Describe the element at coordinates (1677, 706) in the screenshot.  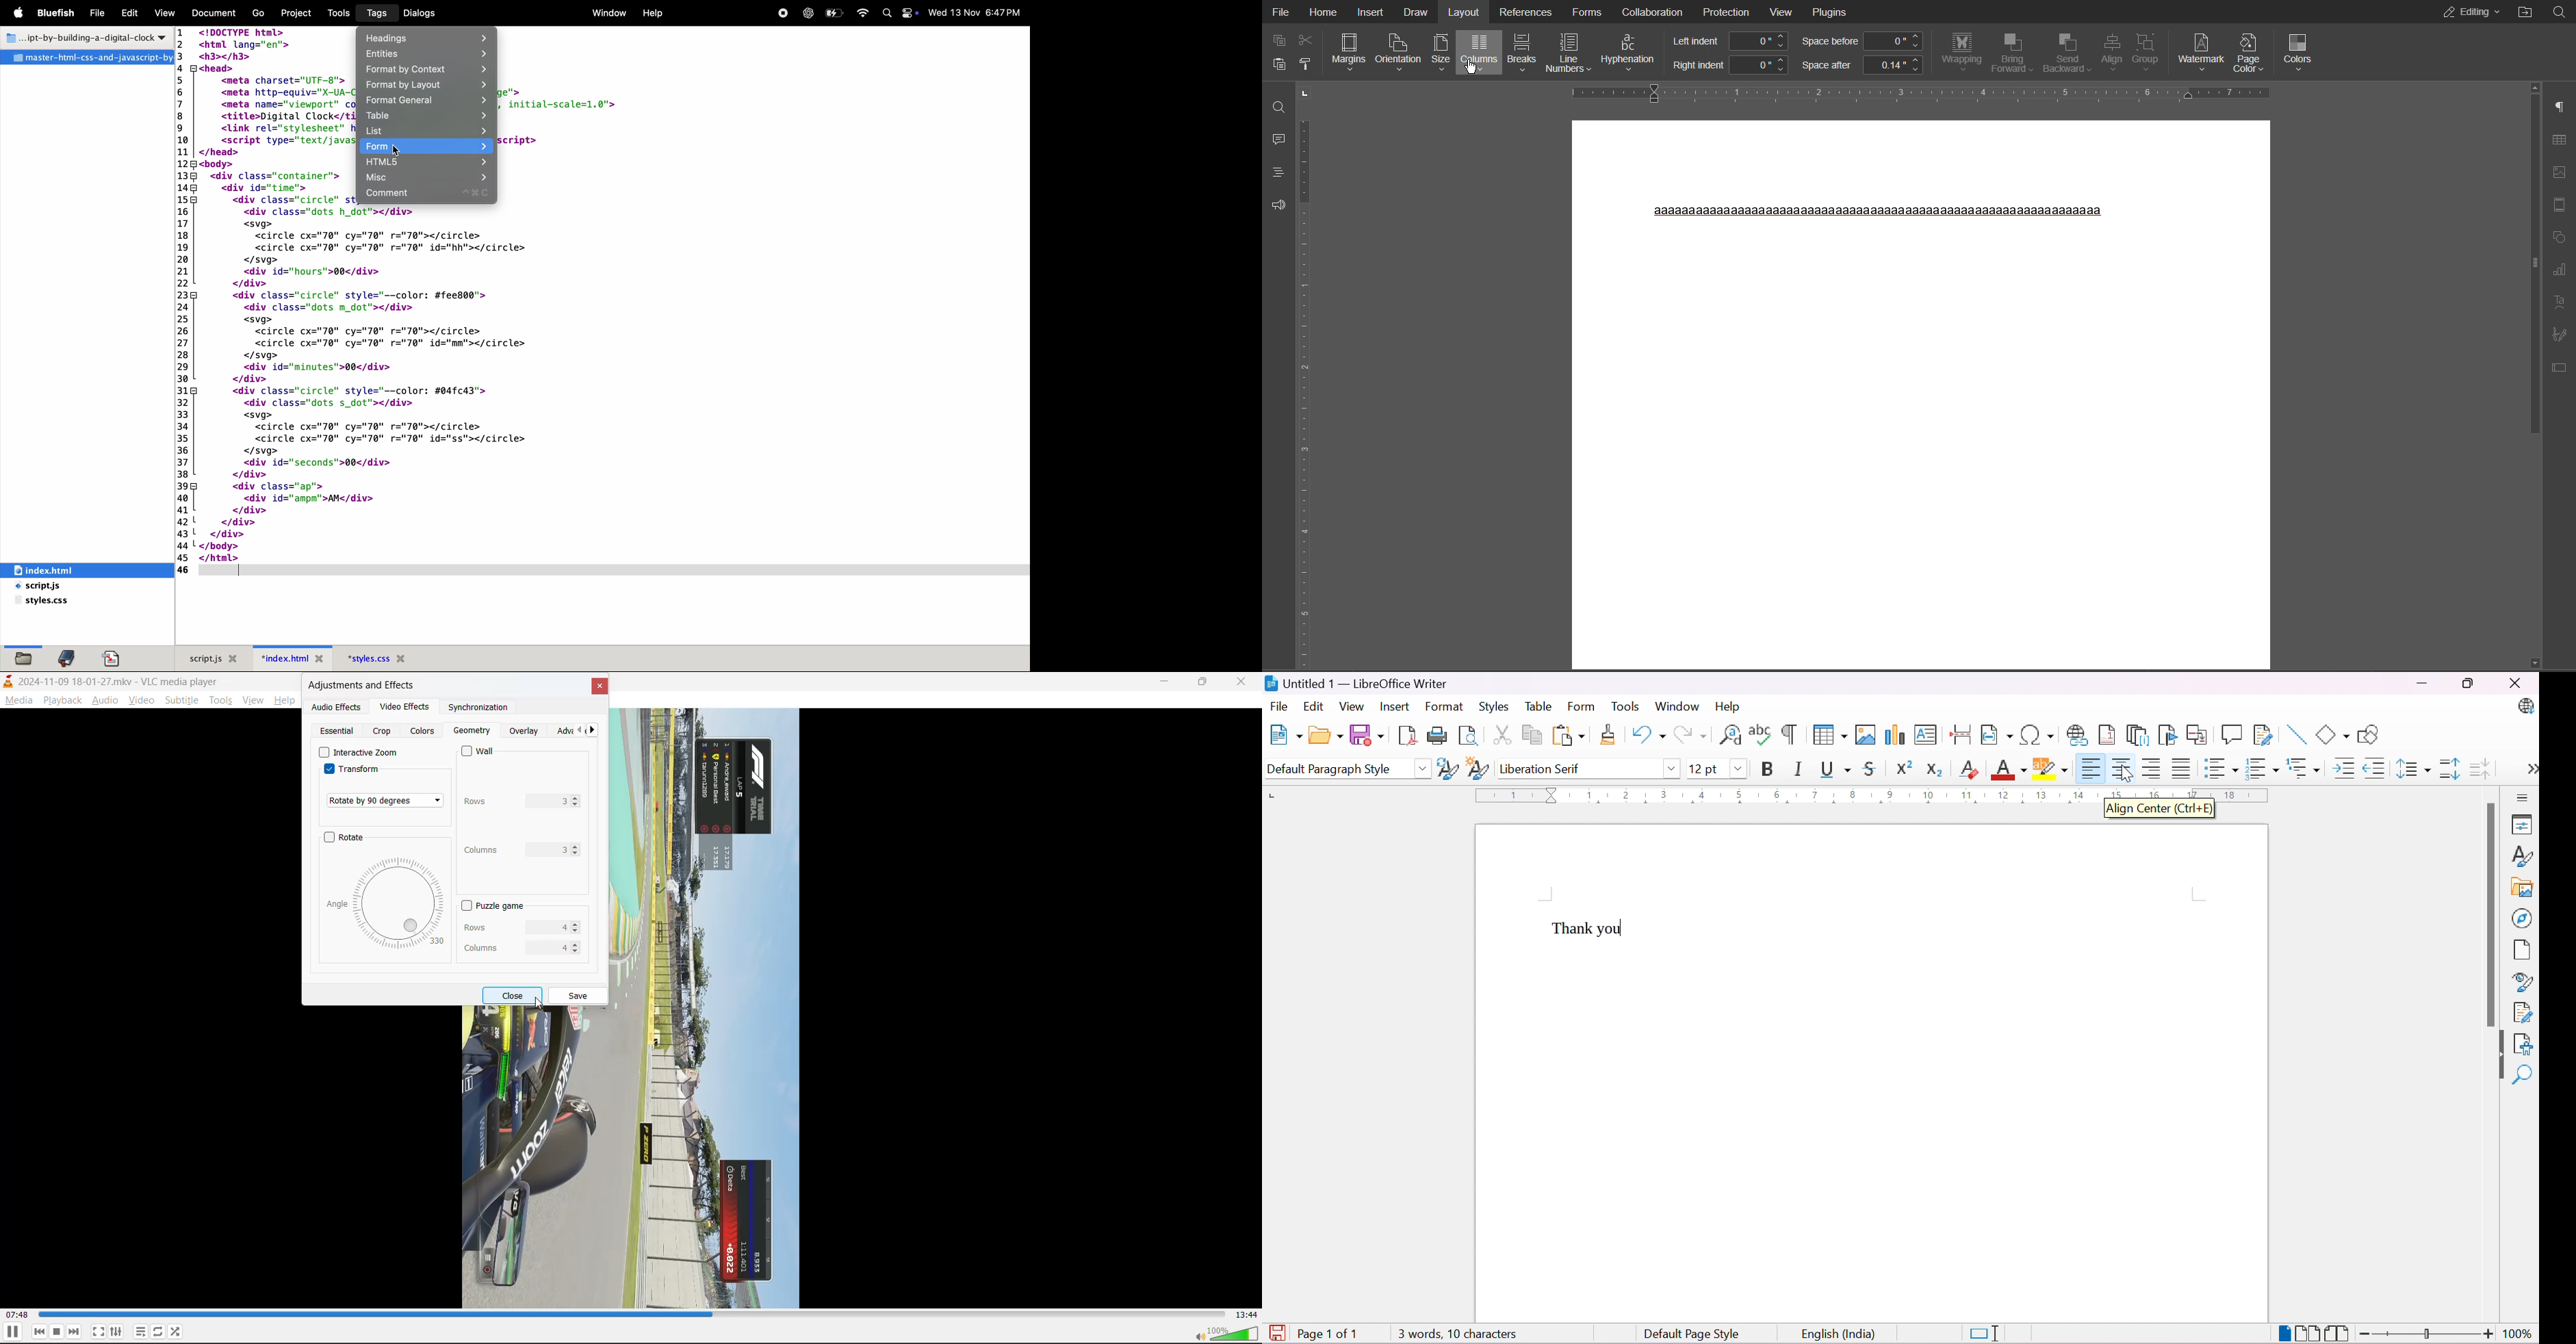
I see `Window` at that location.